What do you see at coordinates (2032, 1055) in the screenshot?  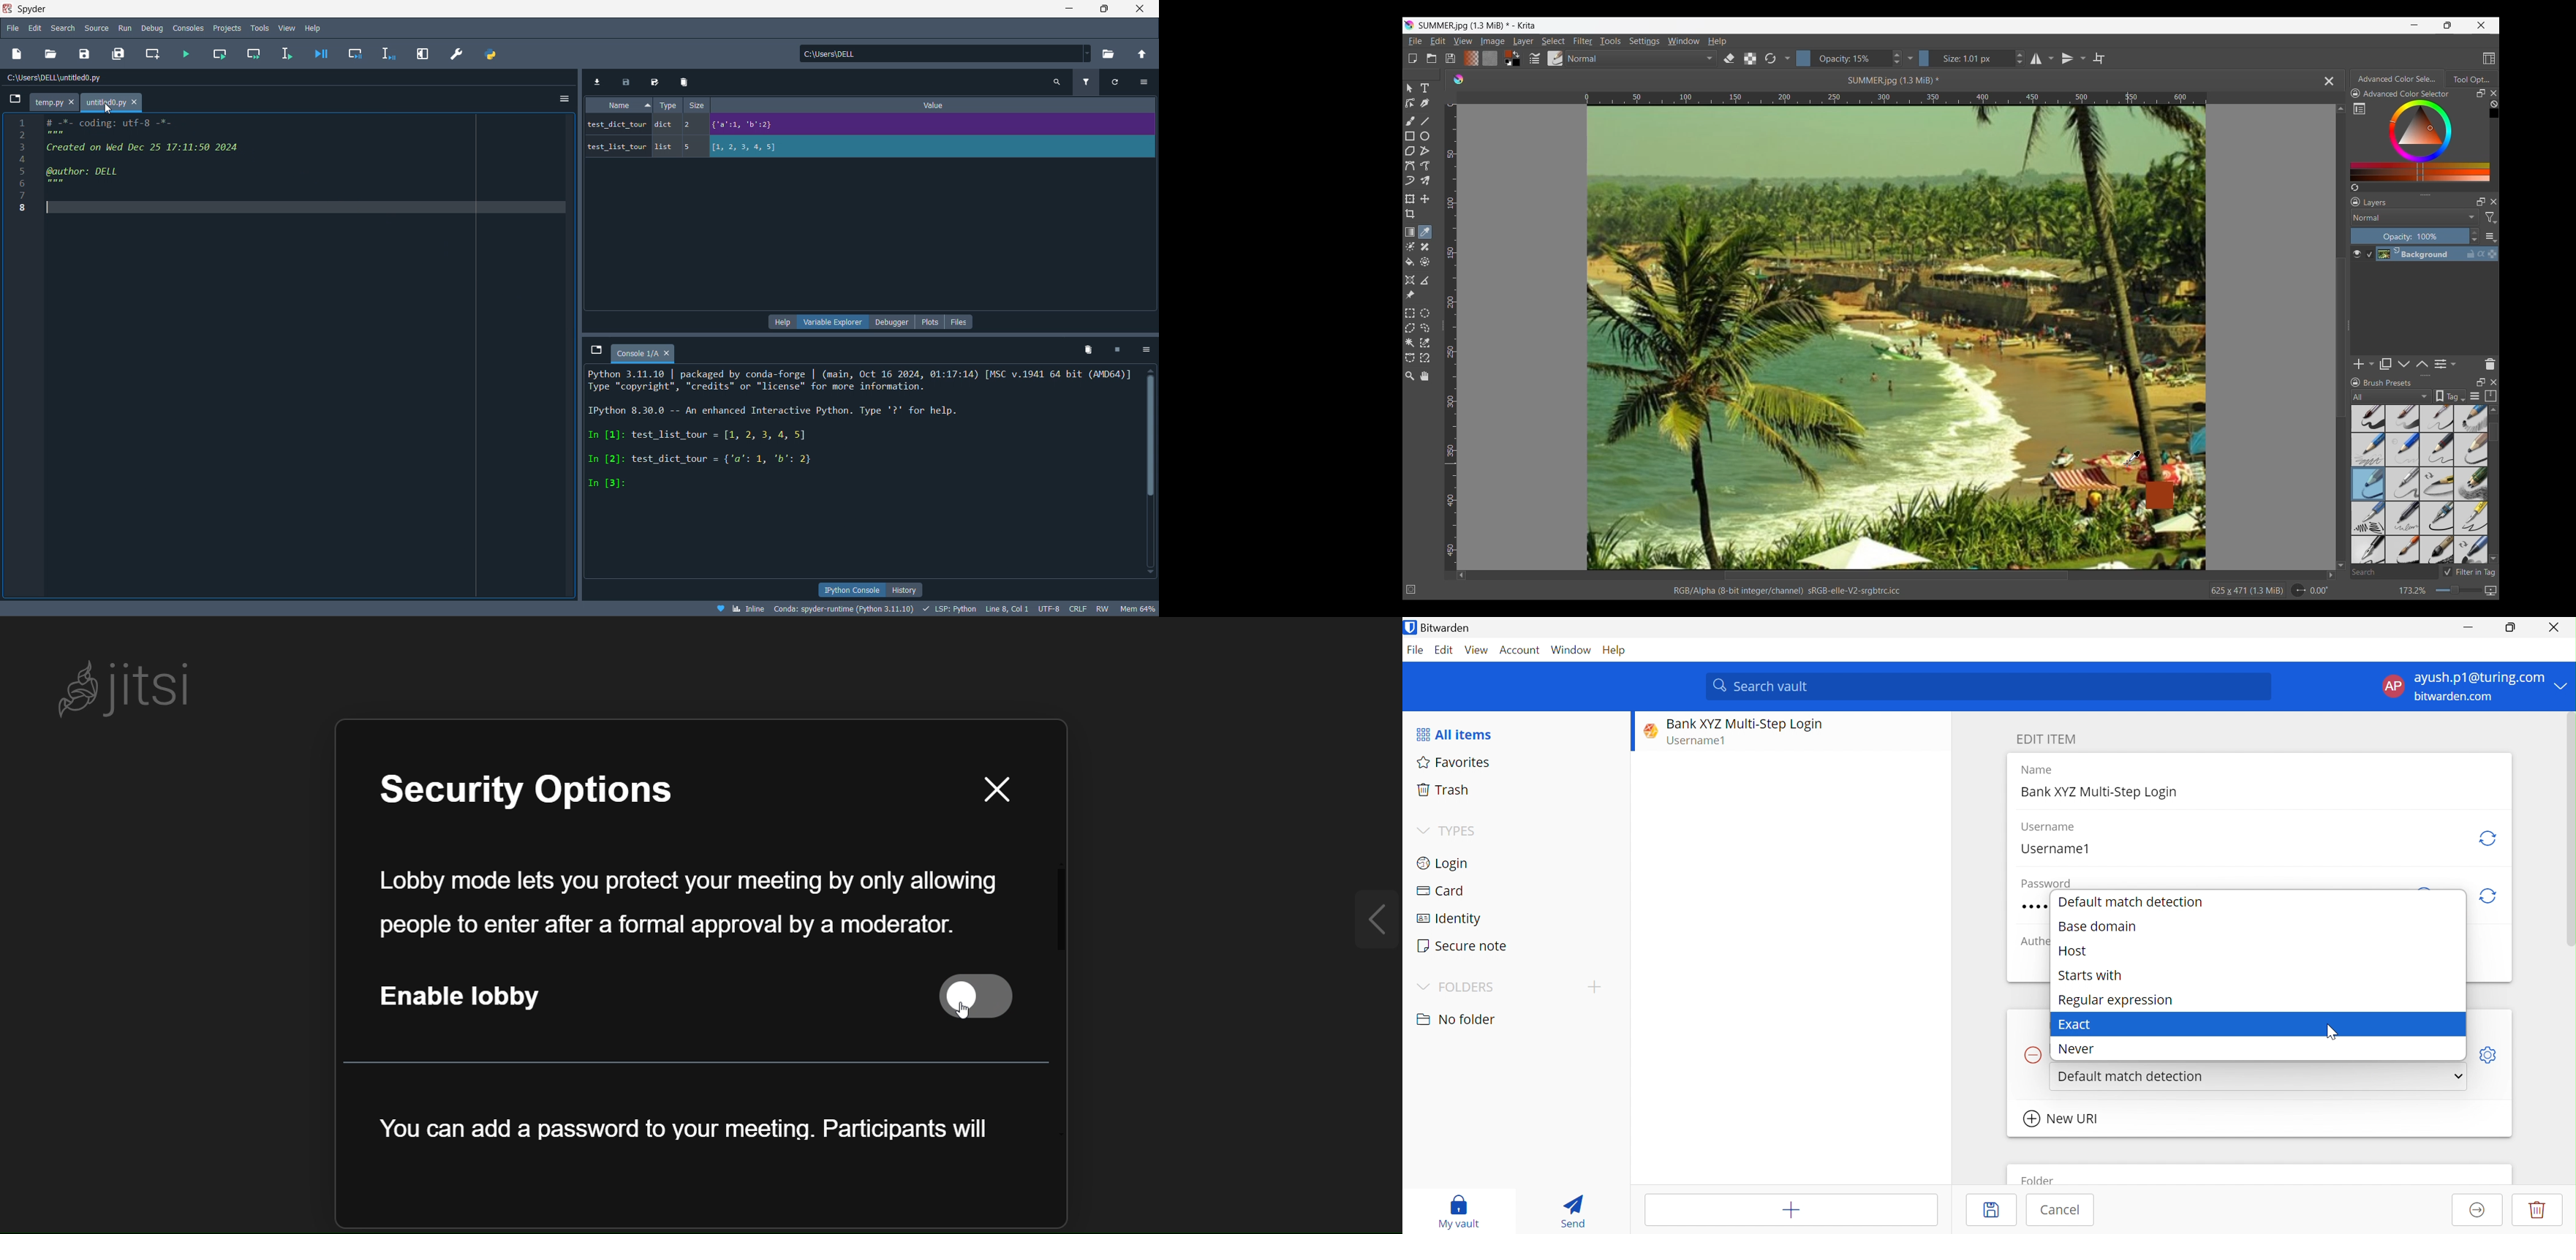 I see `Remove` at bounding box center [2032, 1055].